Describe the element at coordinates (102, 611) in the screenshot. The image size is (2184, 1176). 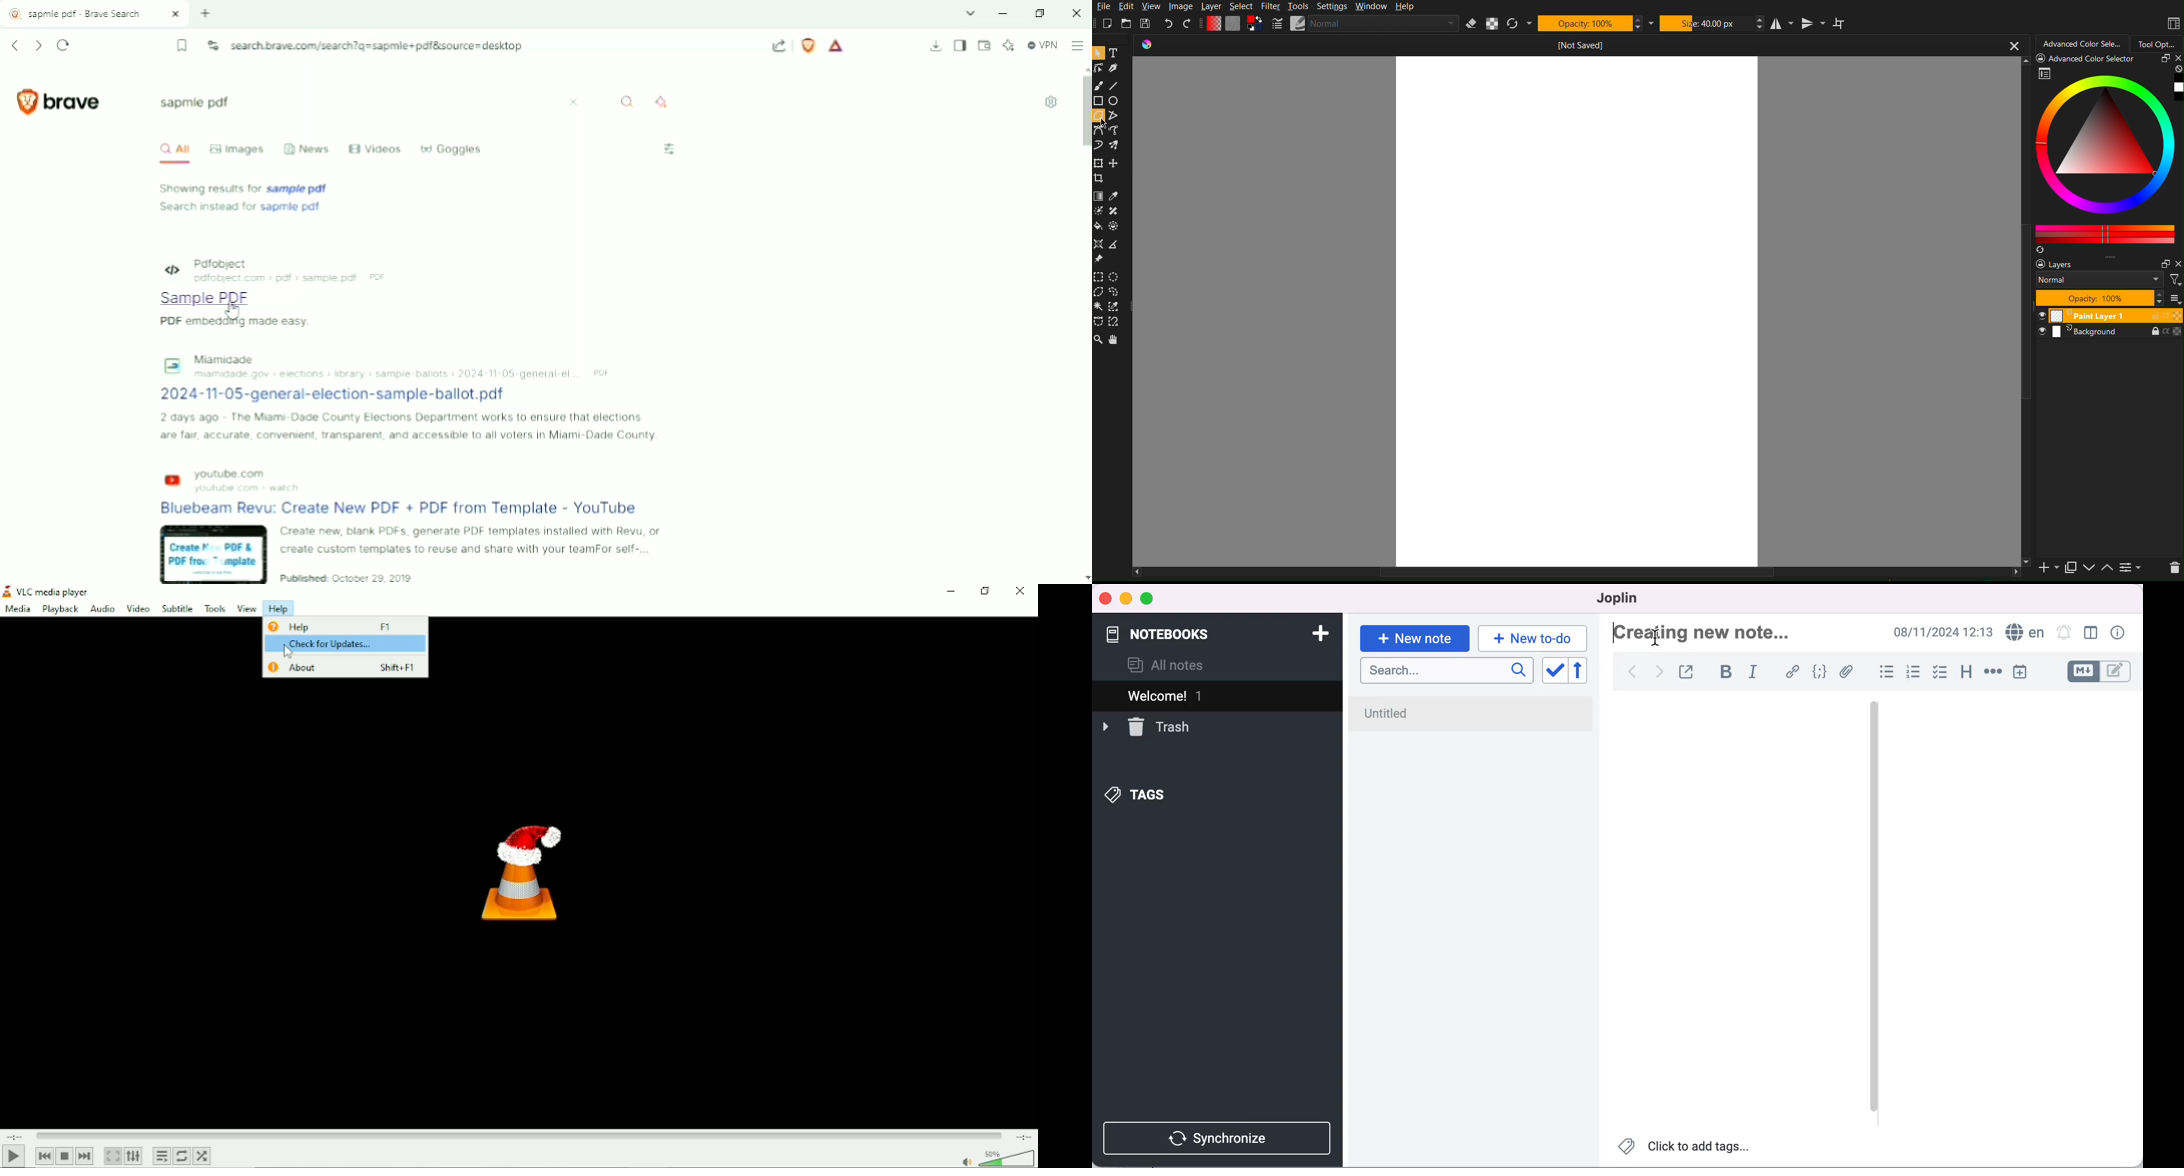
I see `Audio` at that location.